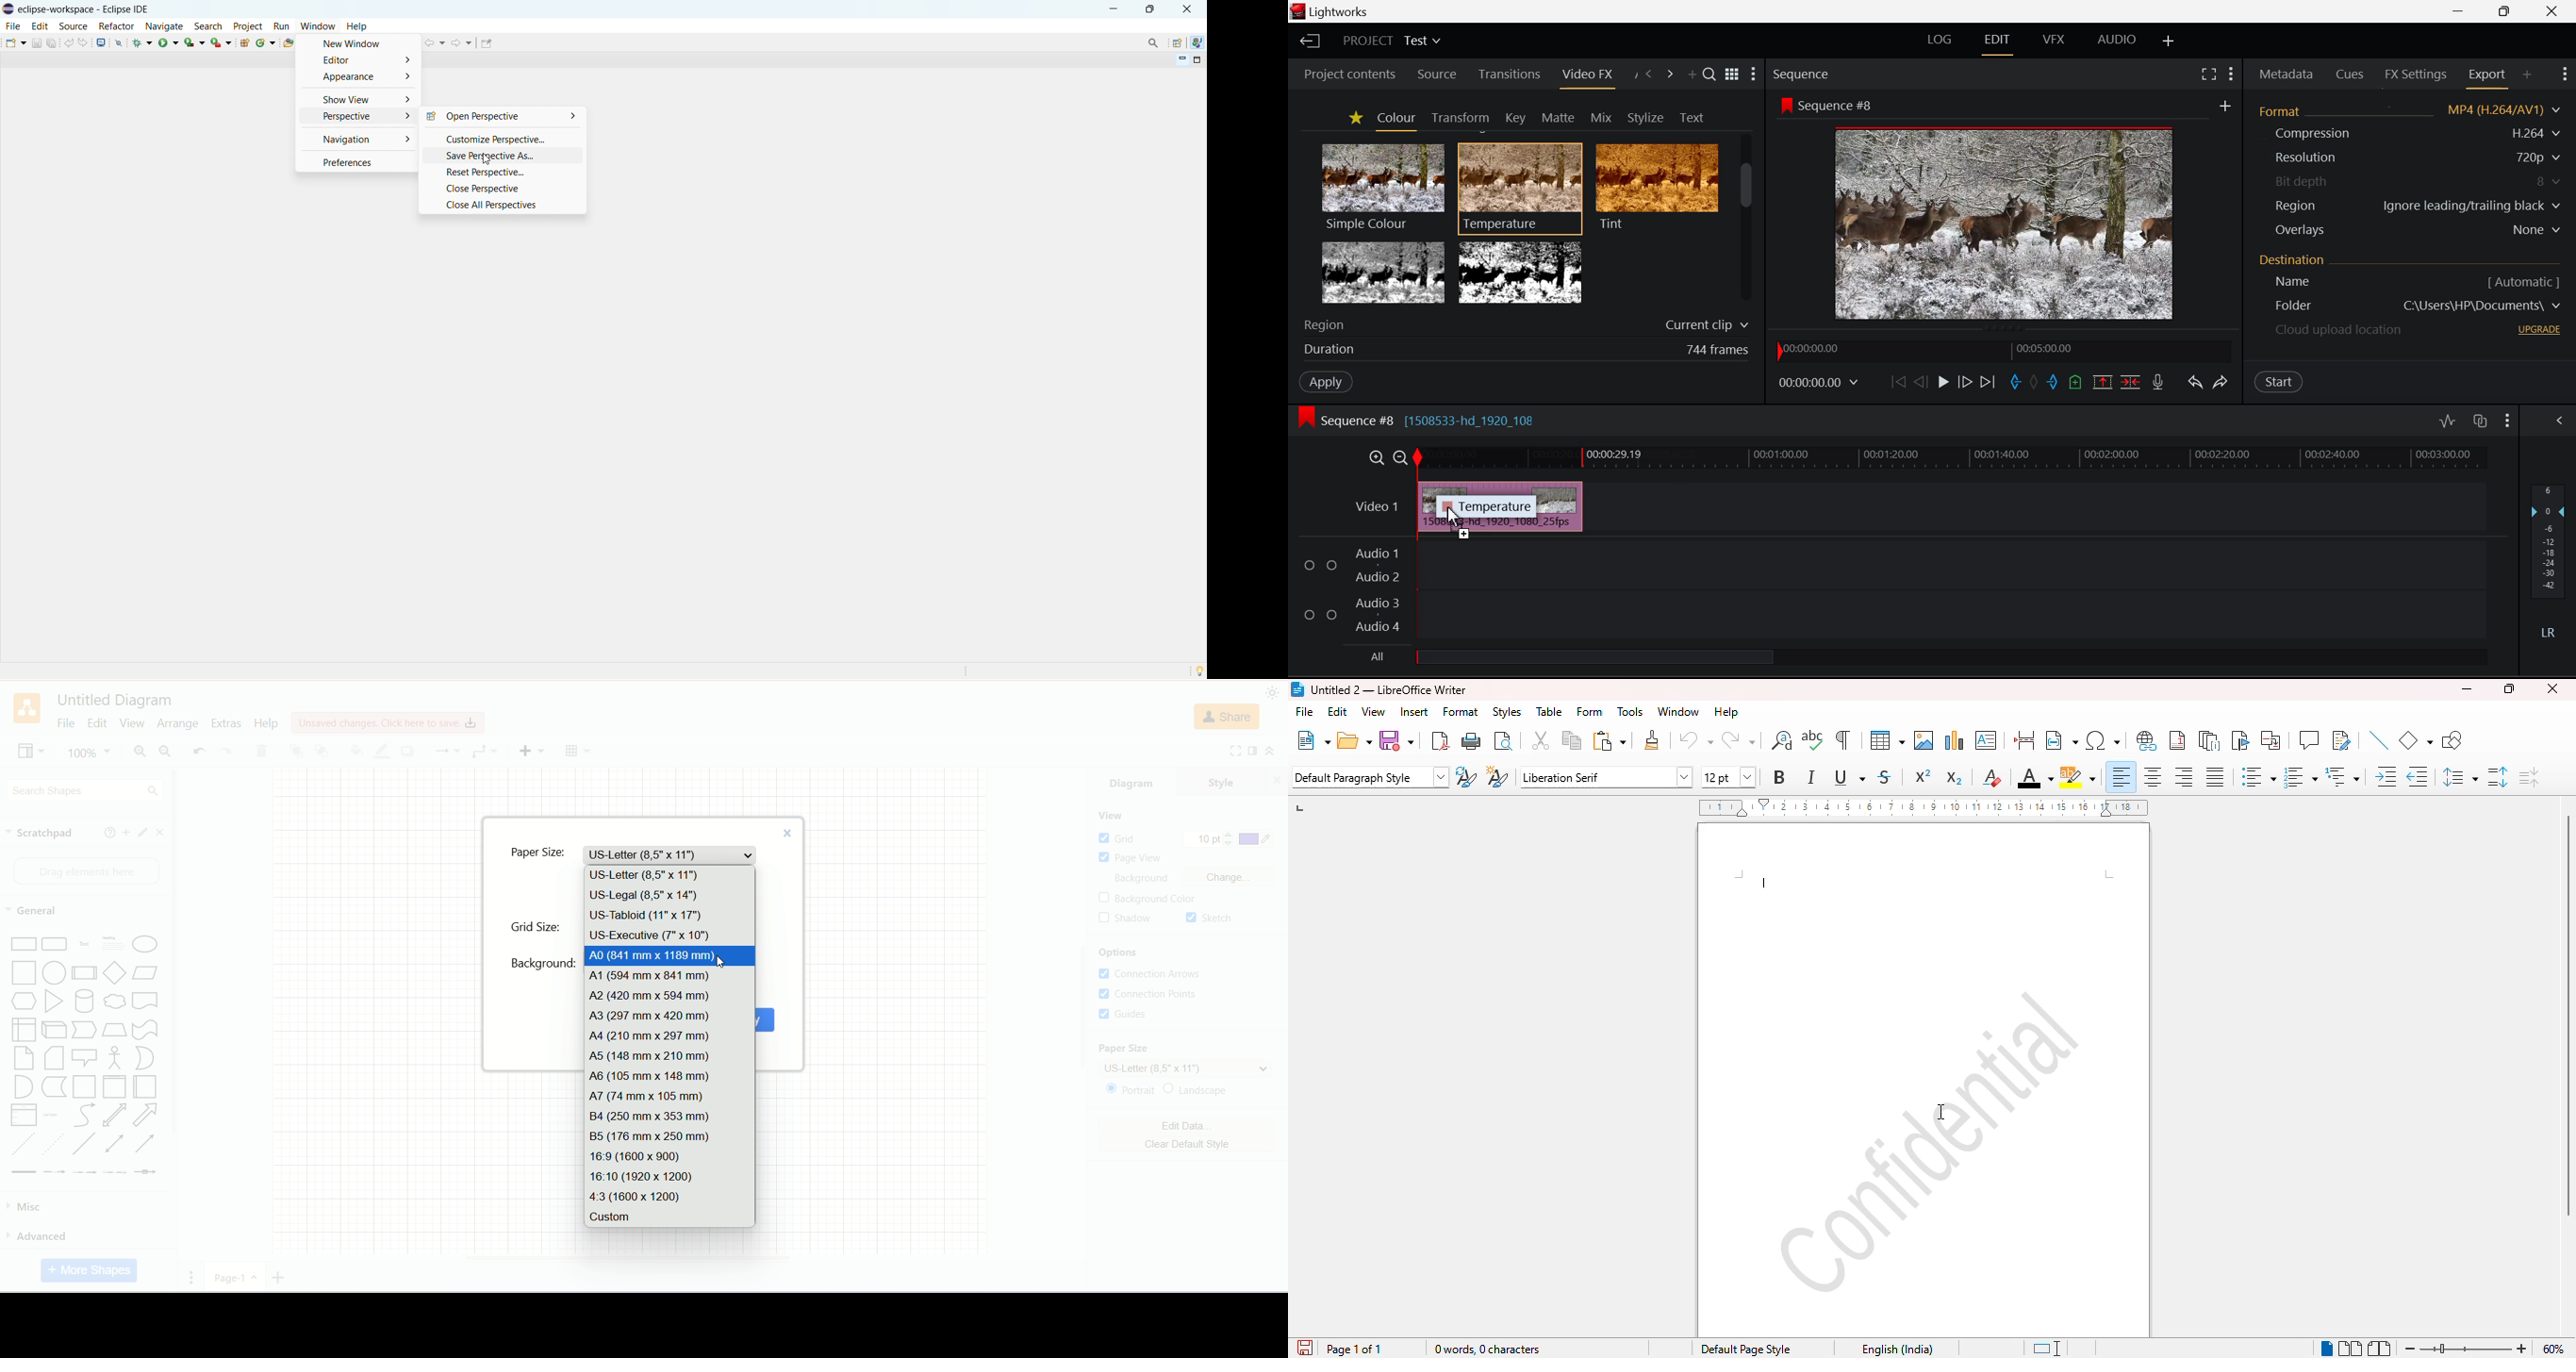 This screenshot has height=1372, width=2576. What do you see at coordinates (2488, 79) in the screenshot?
I see `Export` at bounding box center [2488, 79].